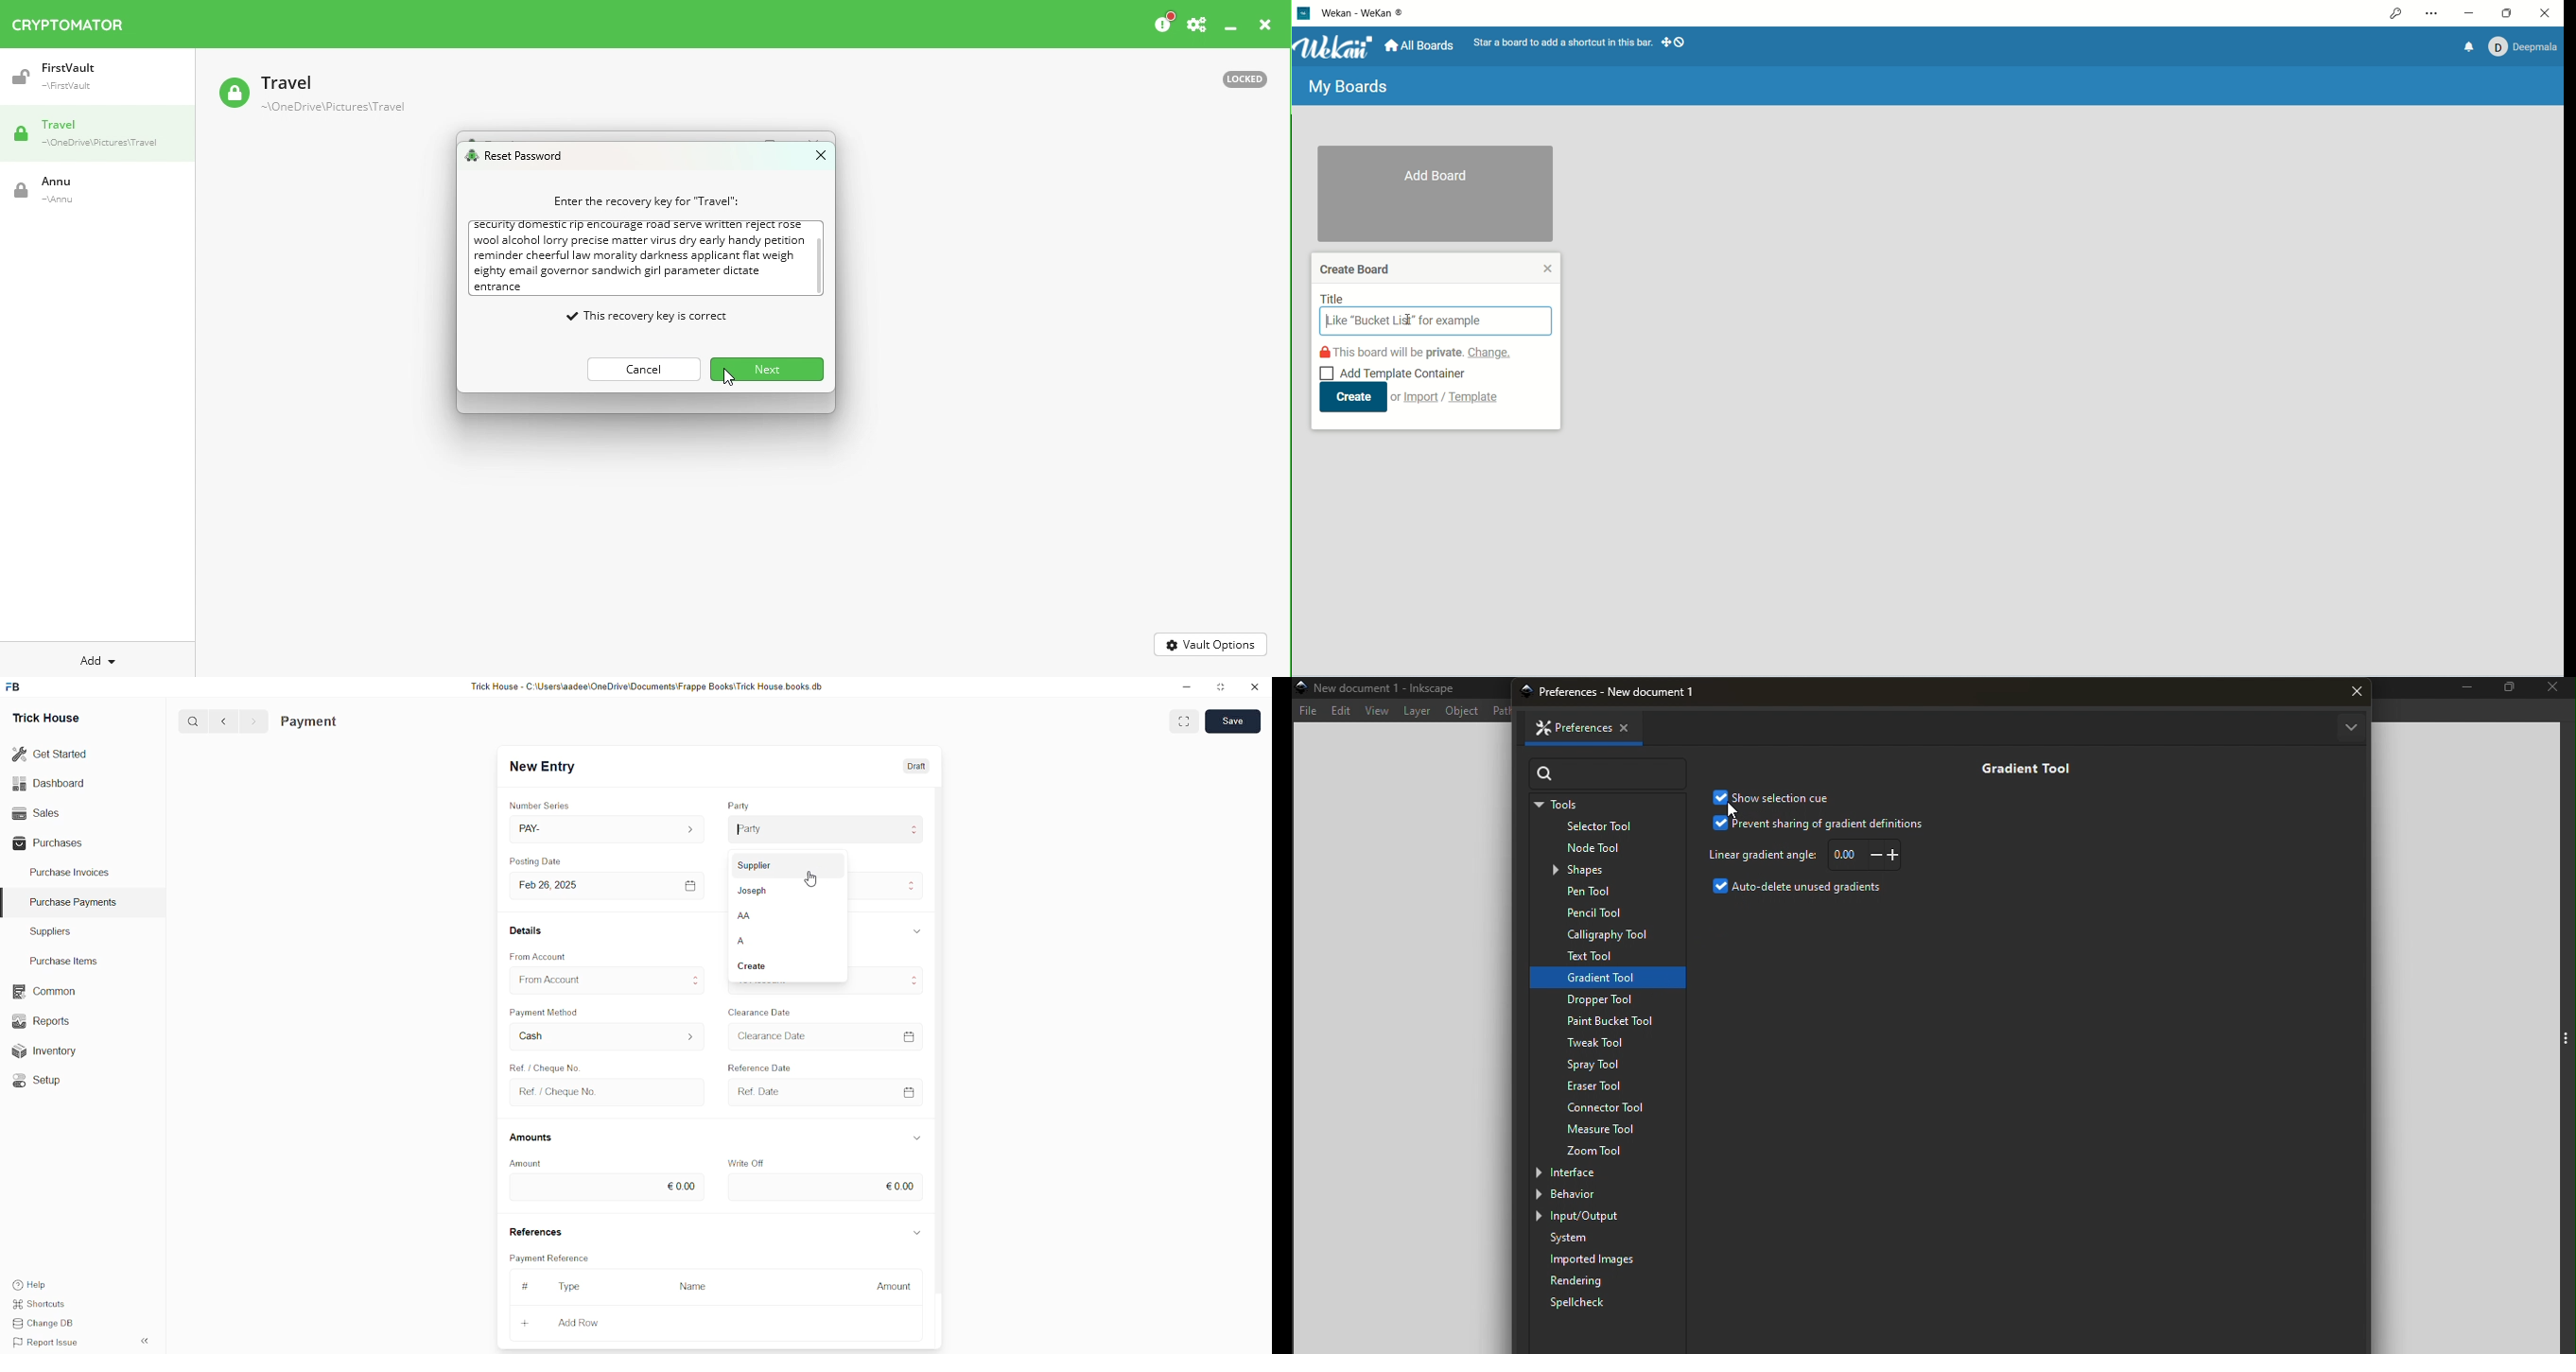 The height and width of the screenshot is (1372, 2576). I want to click on search, so click(194, 721).